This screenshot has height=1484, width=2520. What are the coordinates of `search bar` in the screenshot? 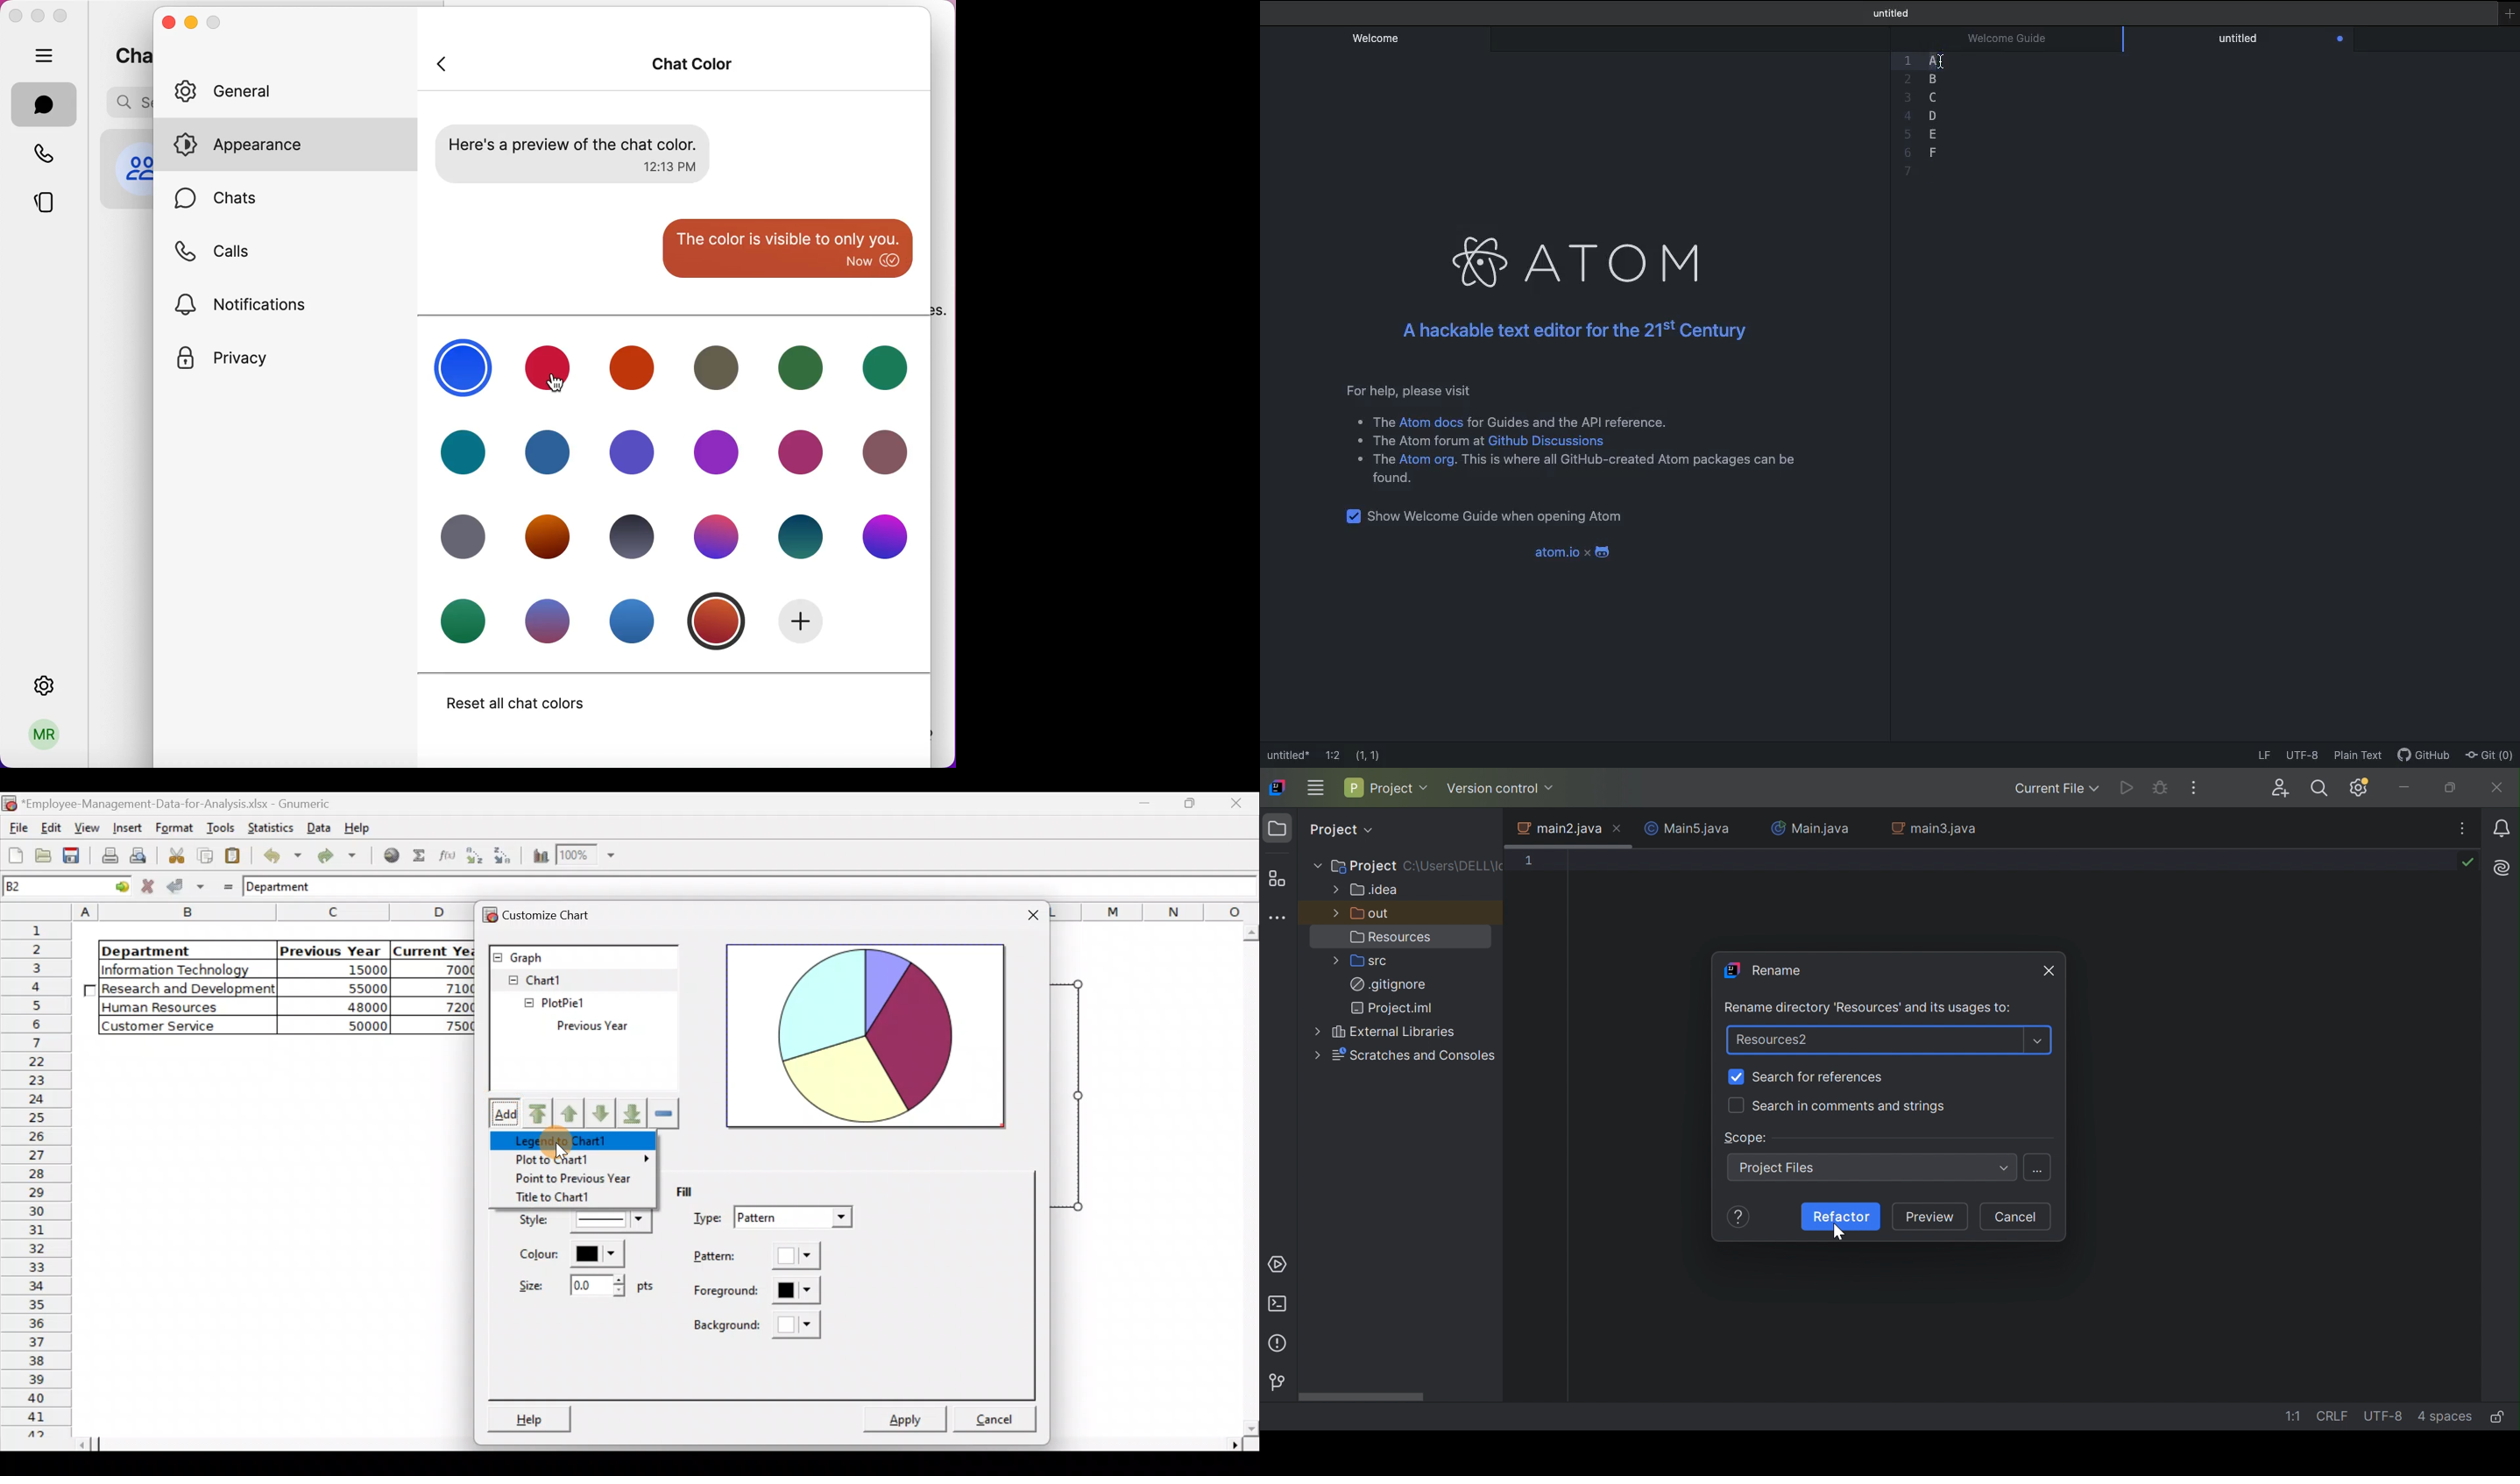 It's located at (126, 102).